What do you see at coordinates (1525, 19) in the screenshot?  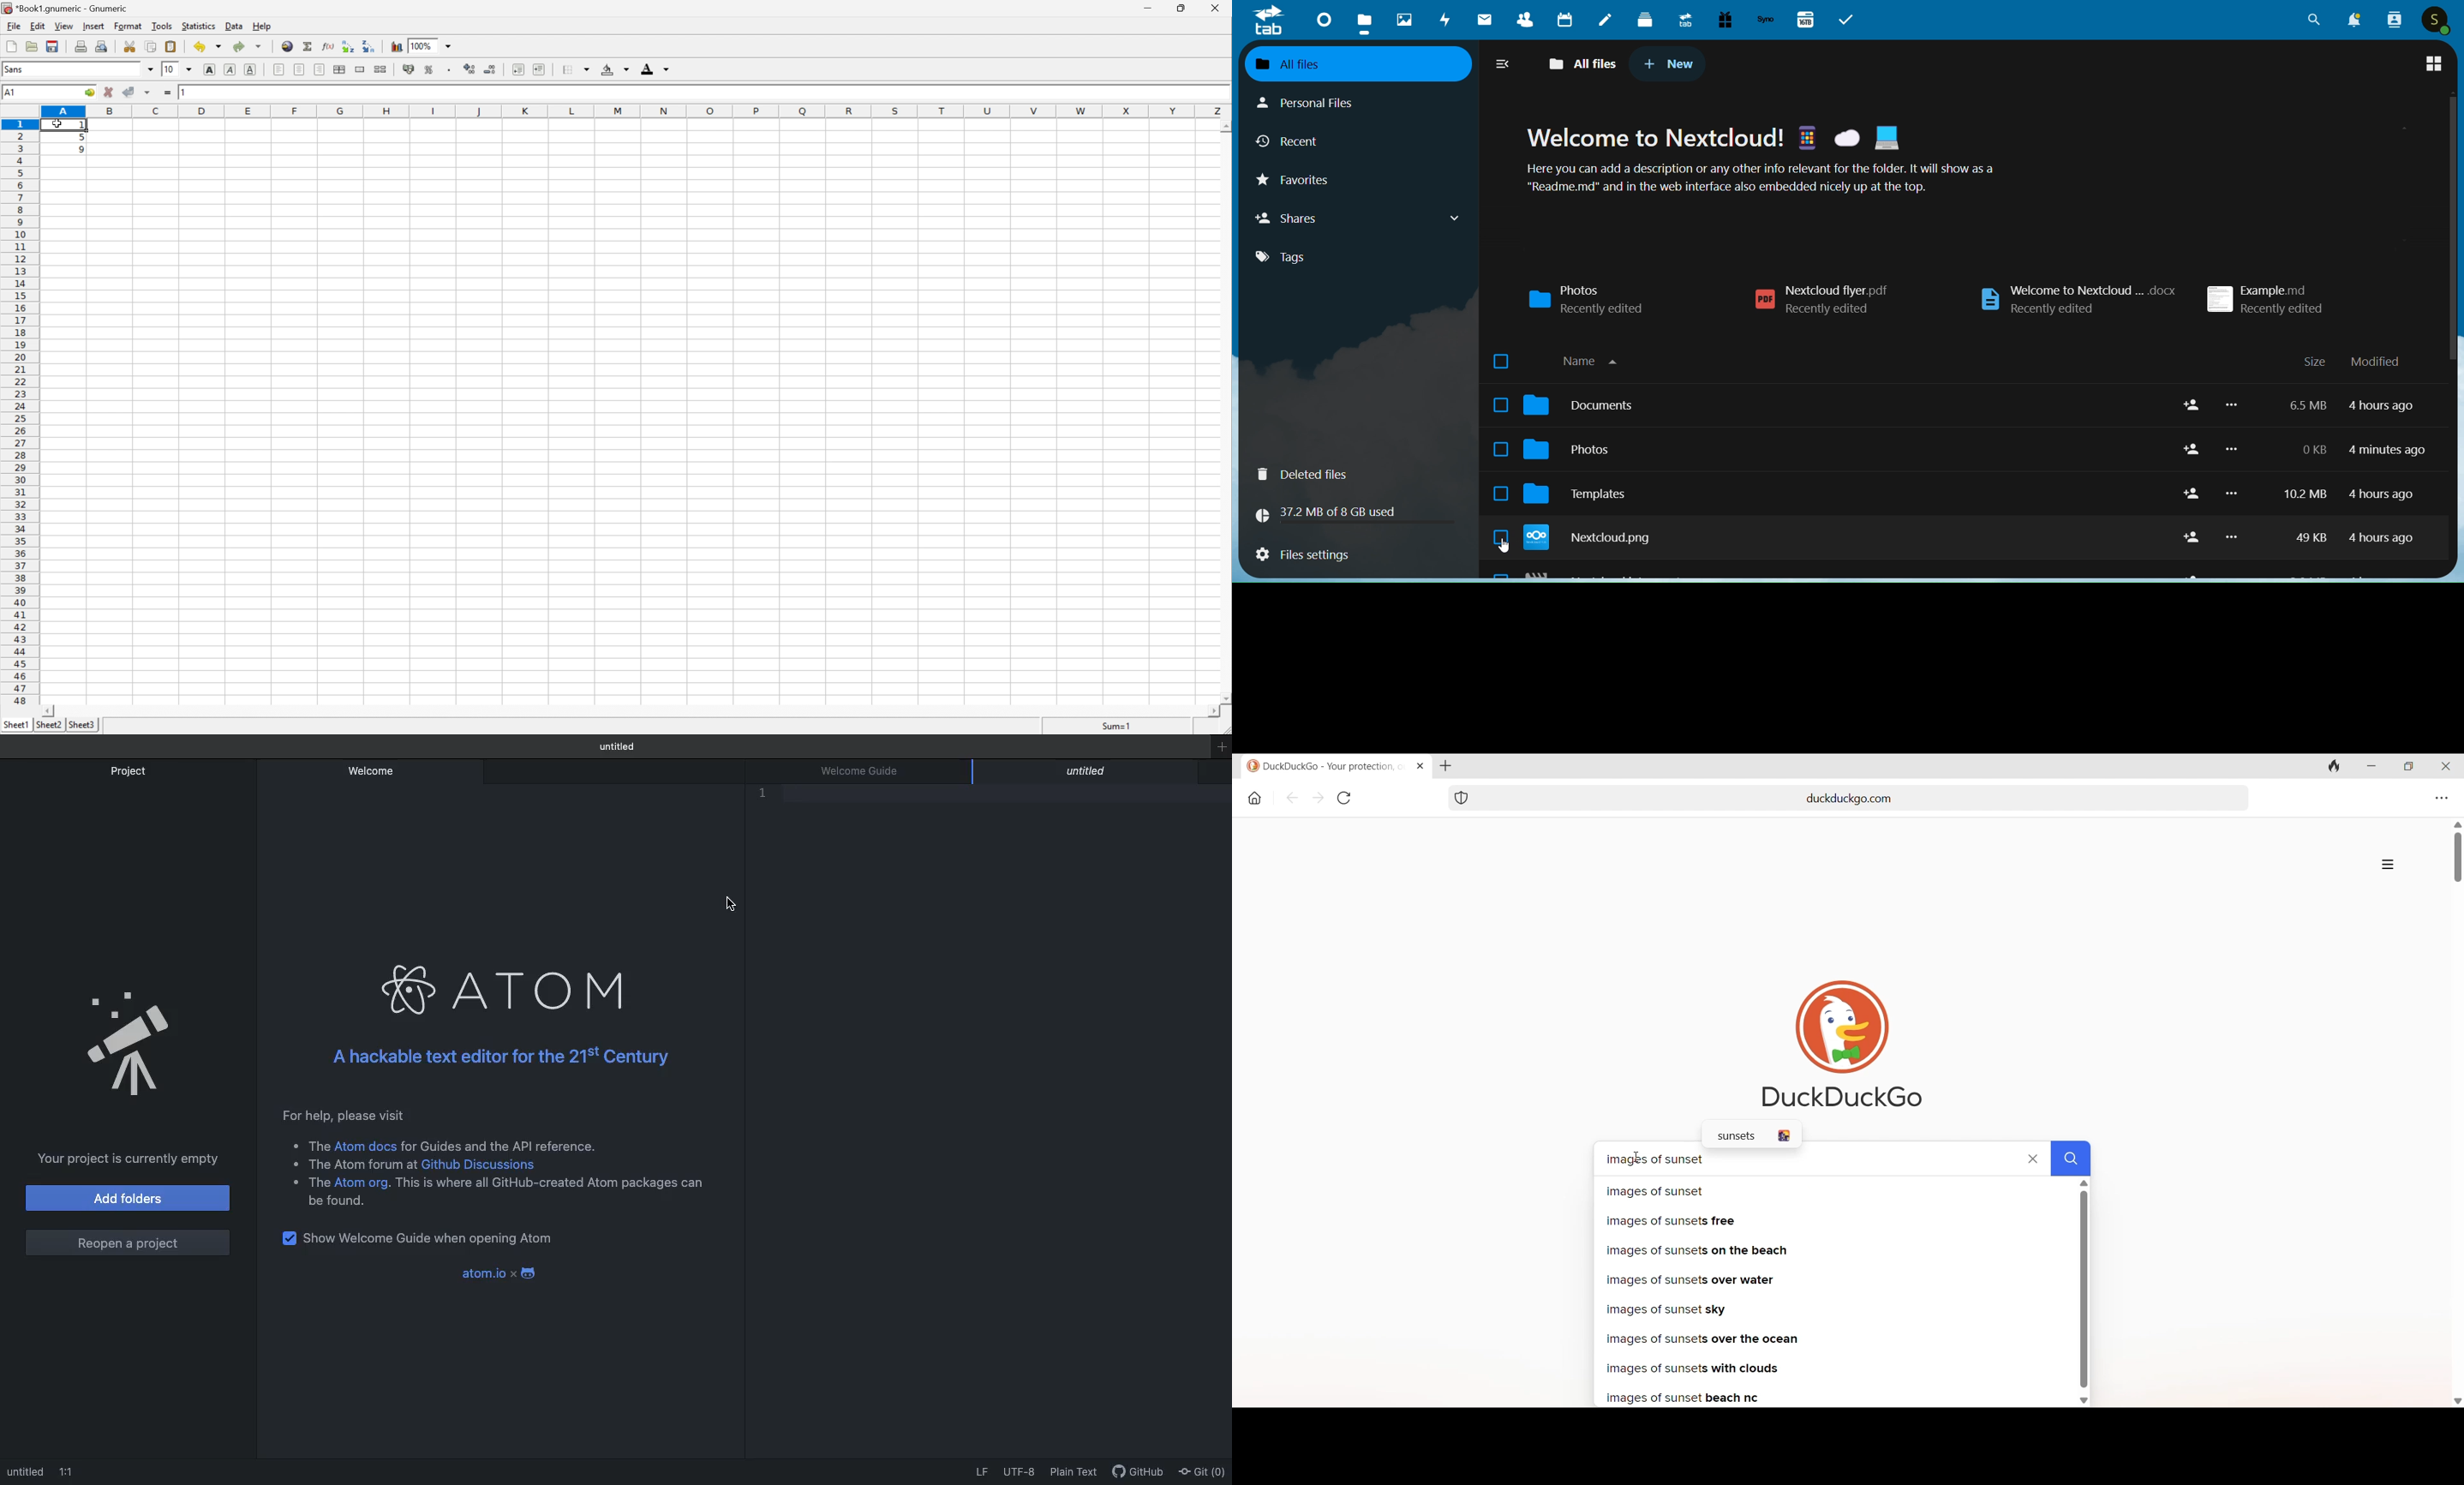 I see `contacts` at bounding box center [1525, 19].